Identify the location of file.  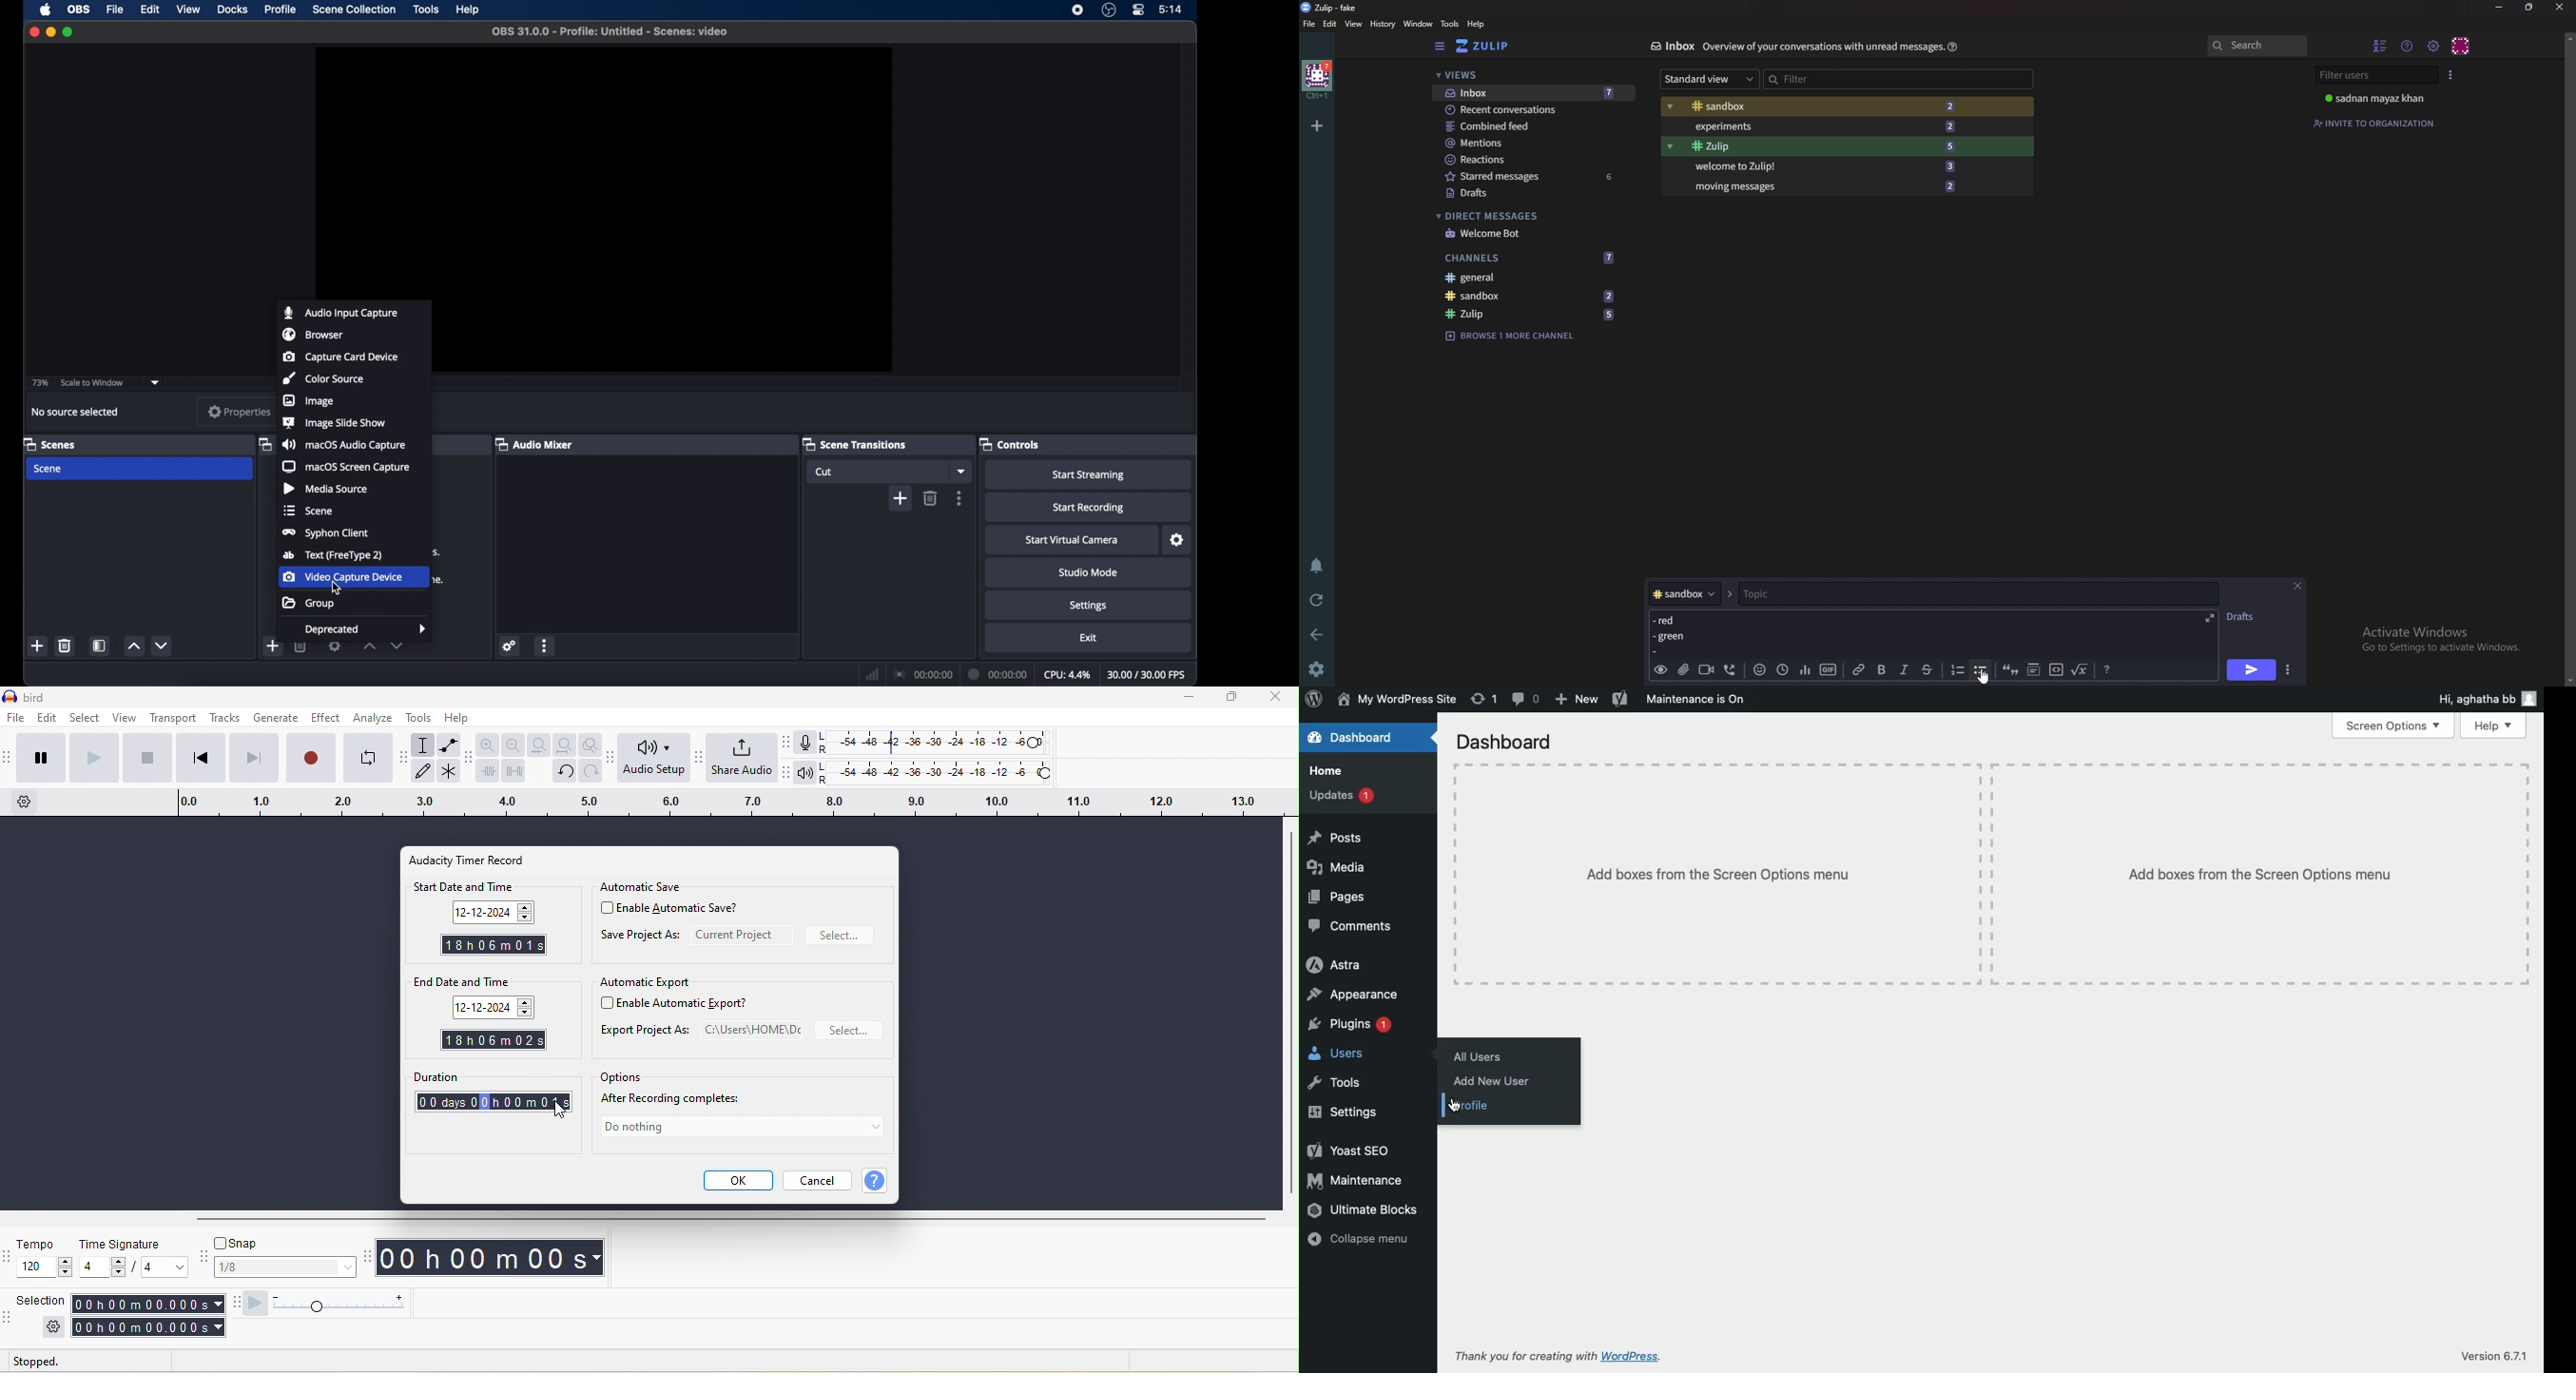
(14, 719).